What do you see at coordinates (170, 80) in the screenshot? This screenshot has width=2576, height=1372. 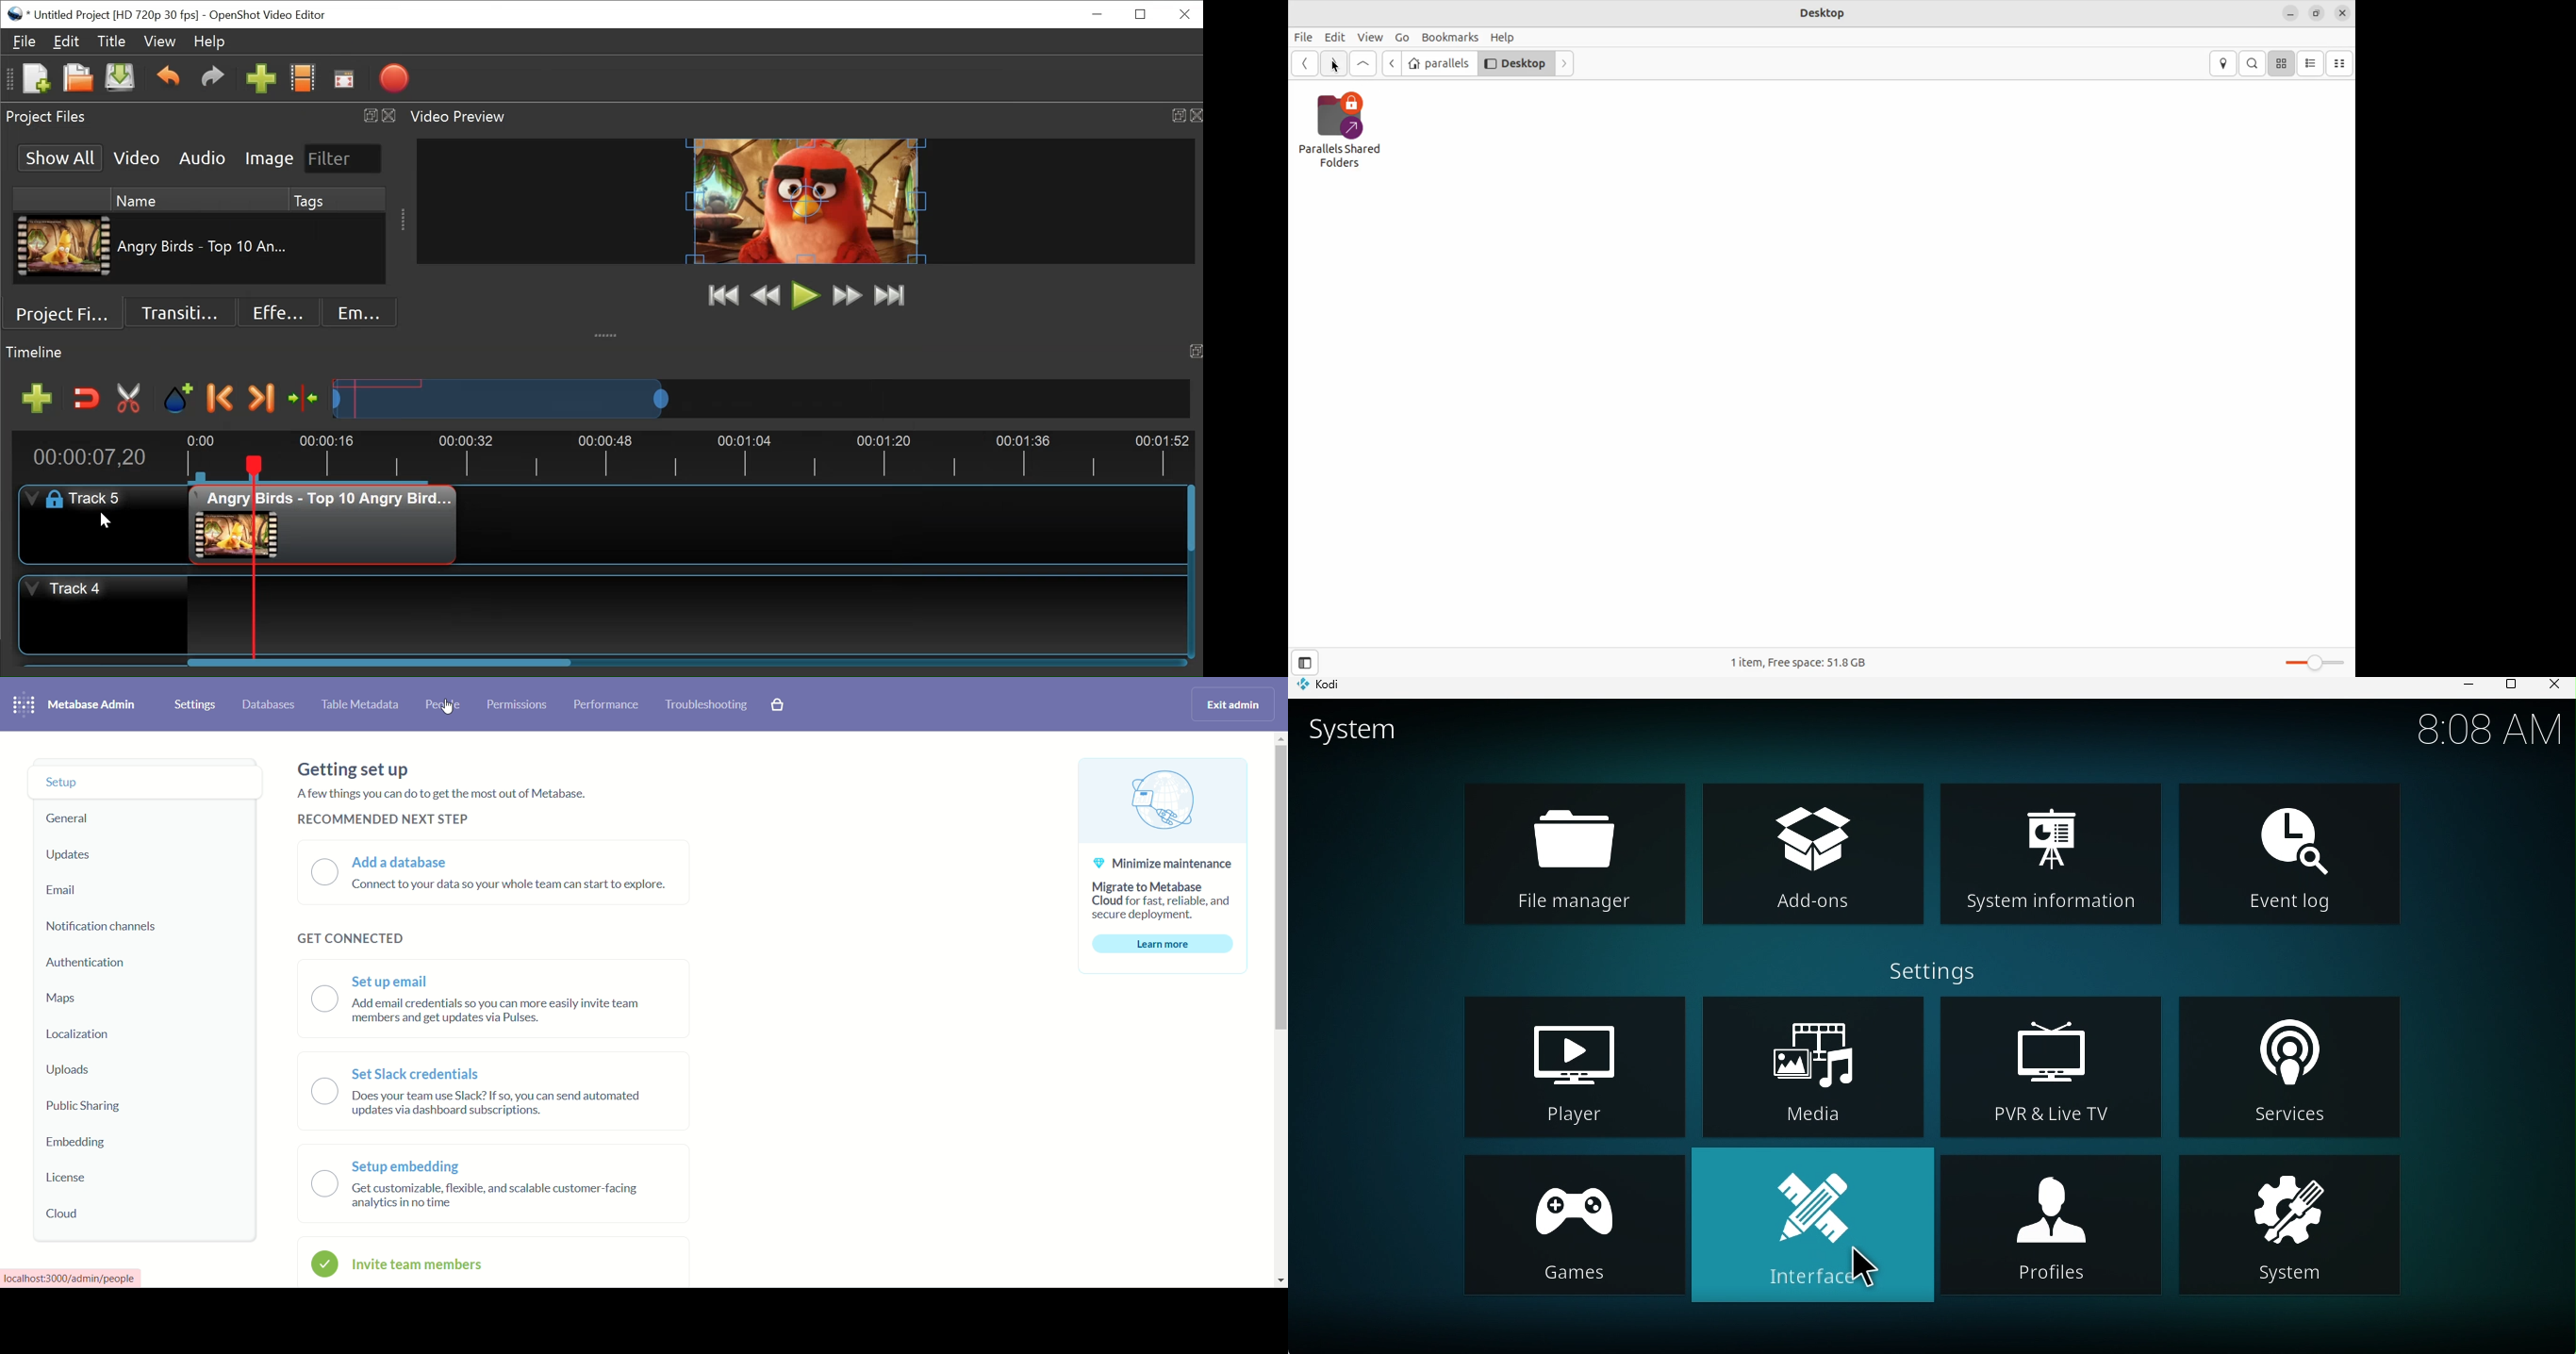 I see `Undo` at bounding box center [170, 80].